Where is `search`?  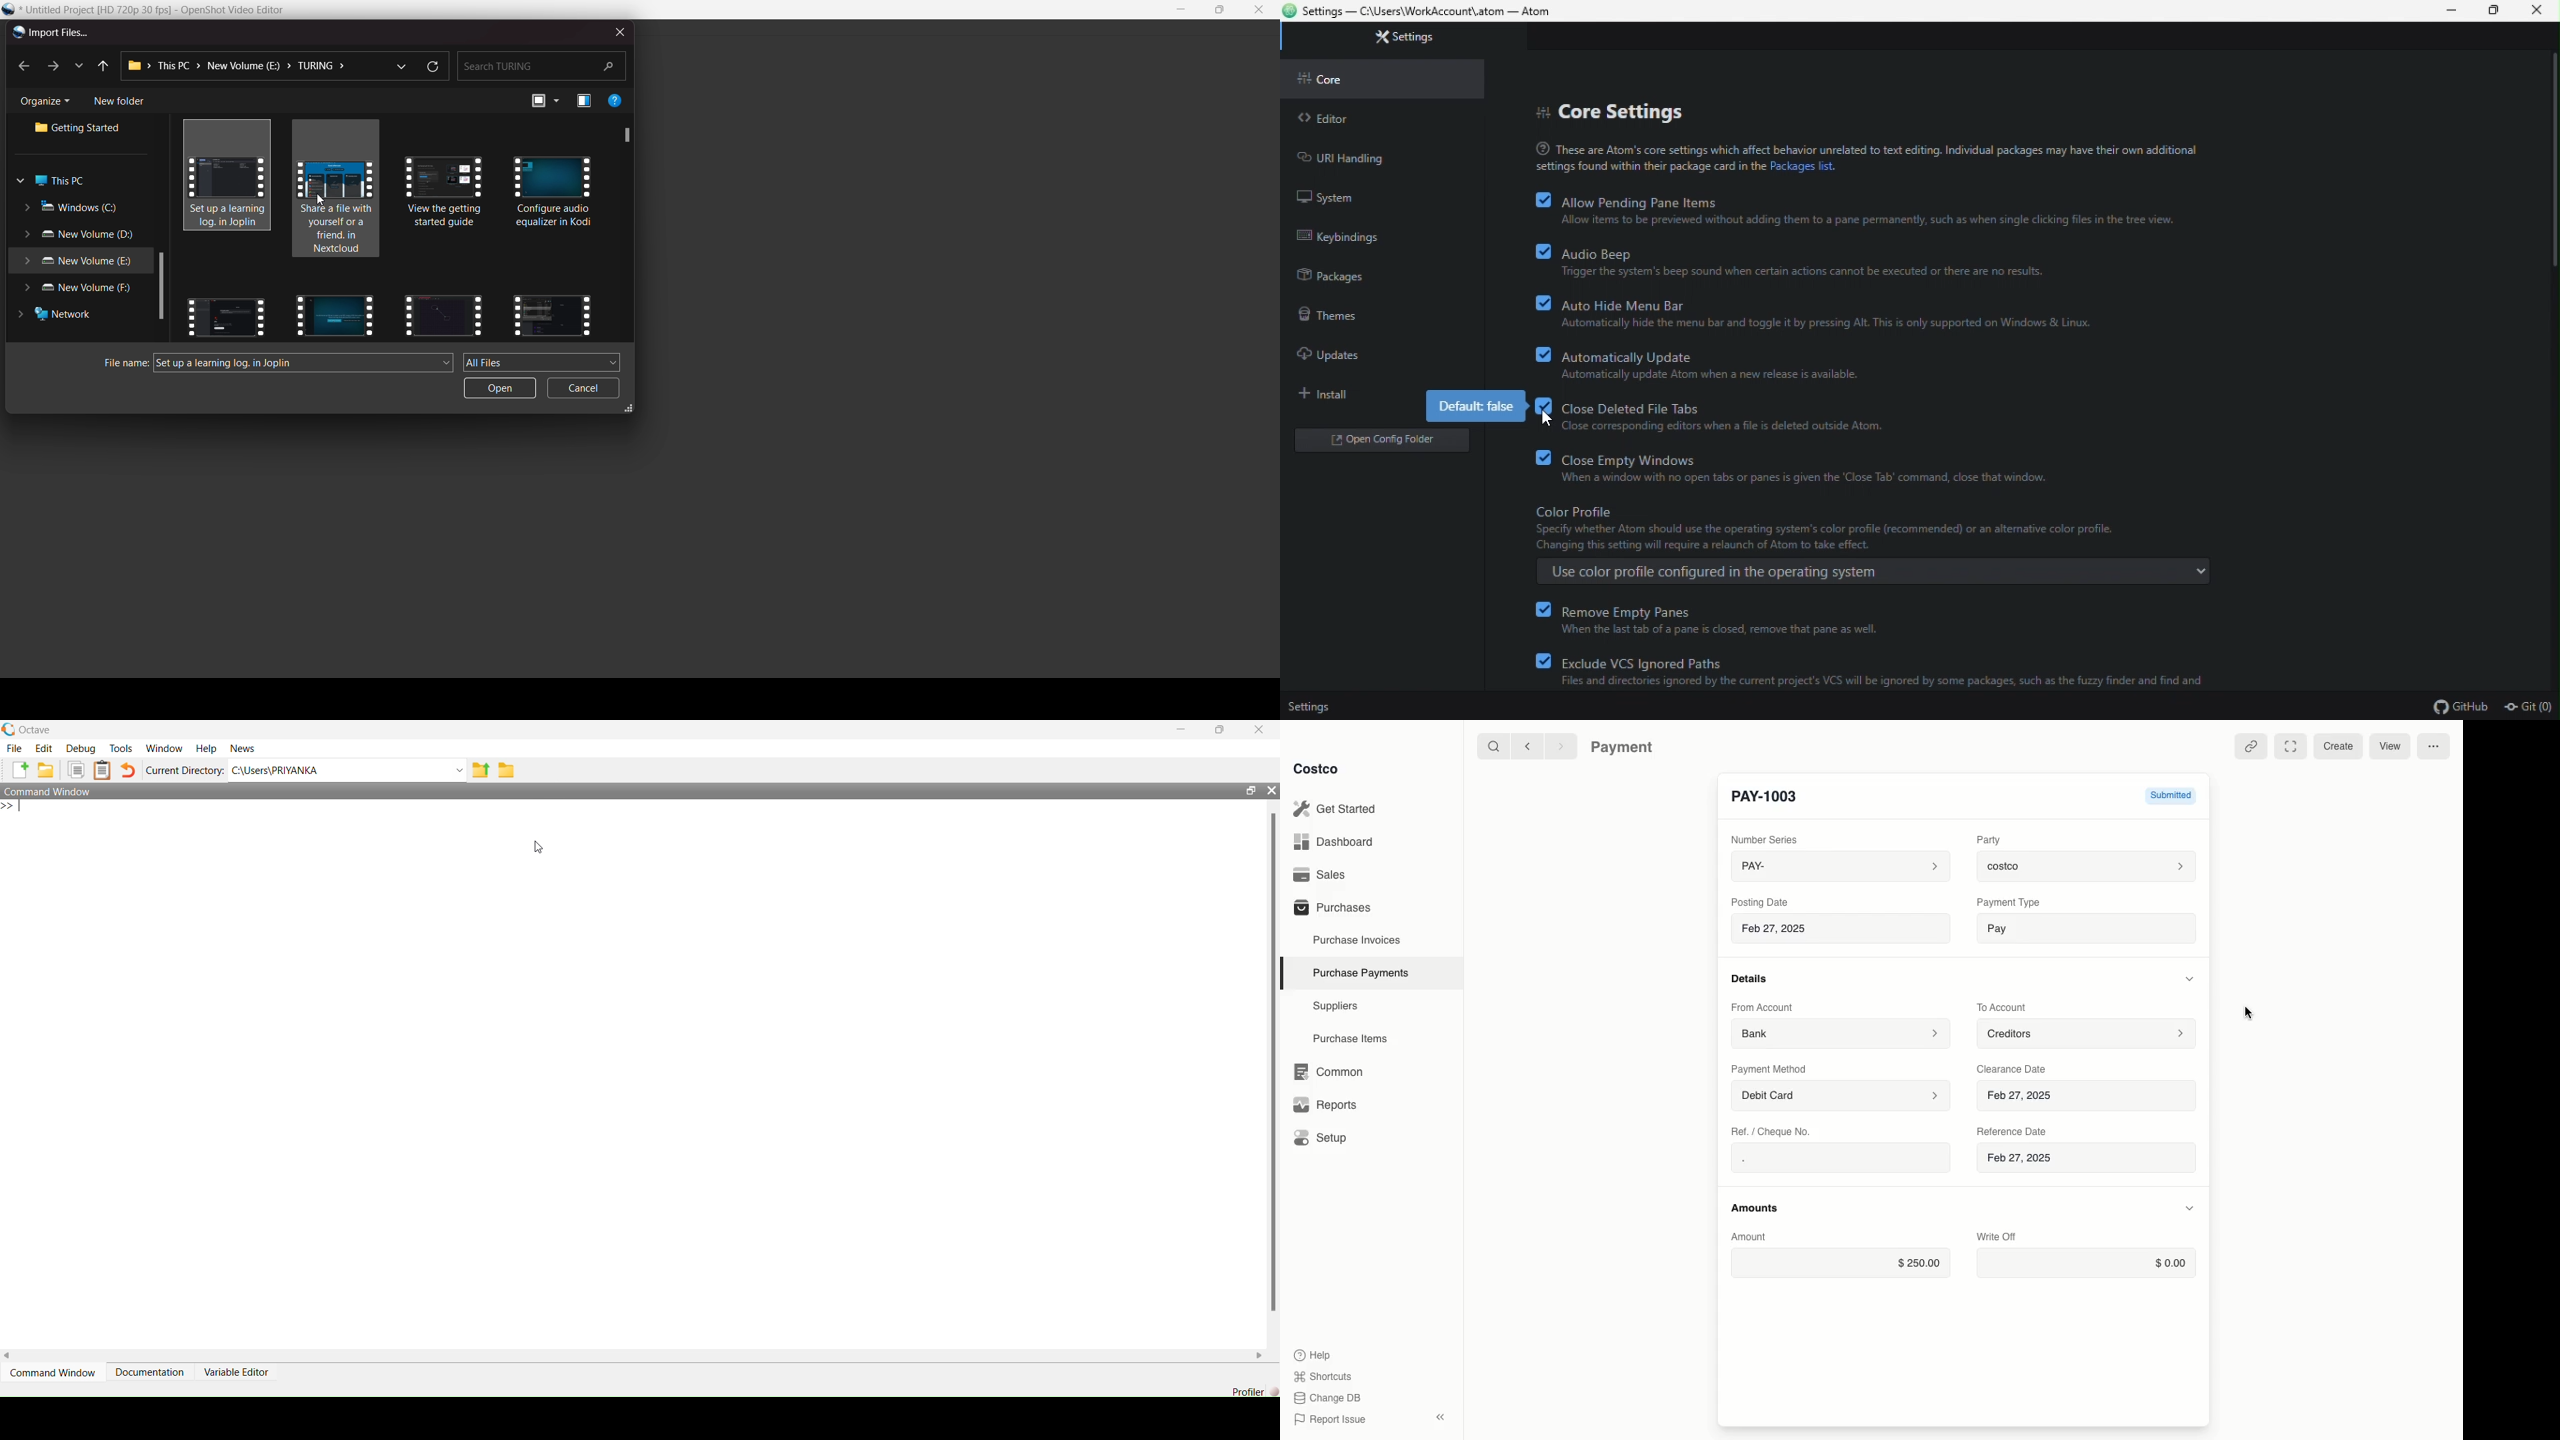 search is located at coordinates (541, 65).